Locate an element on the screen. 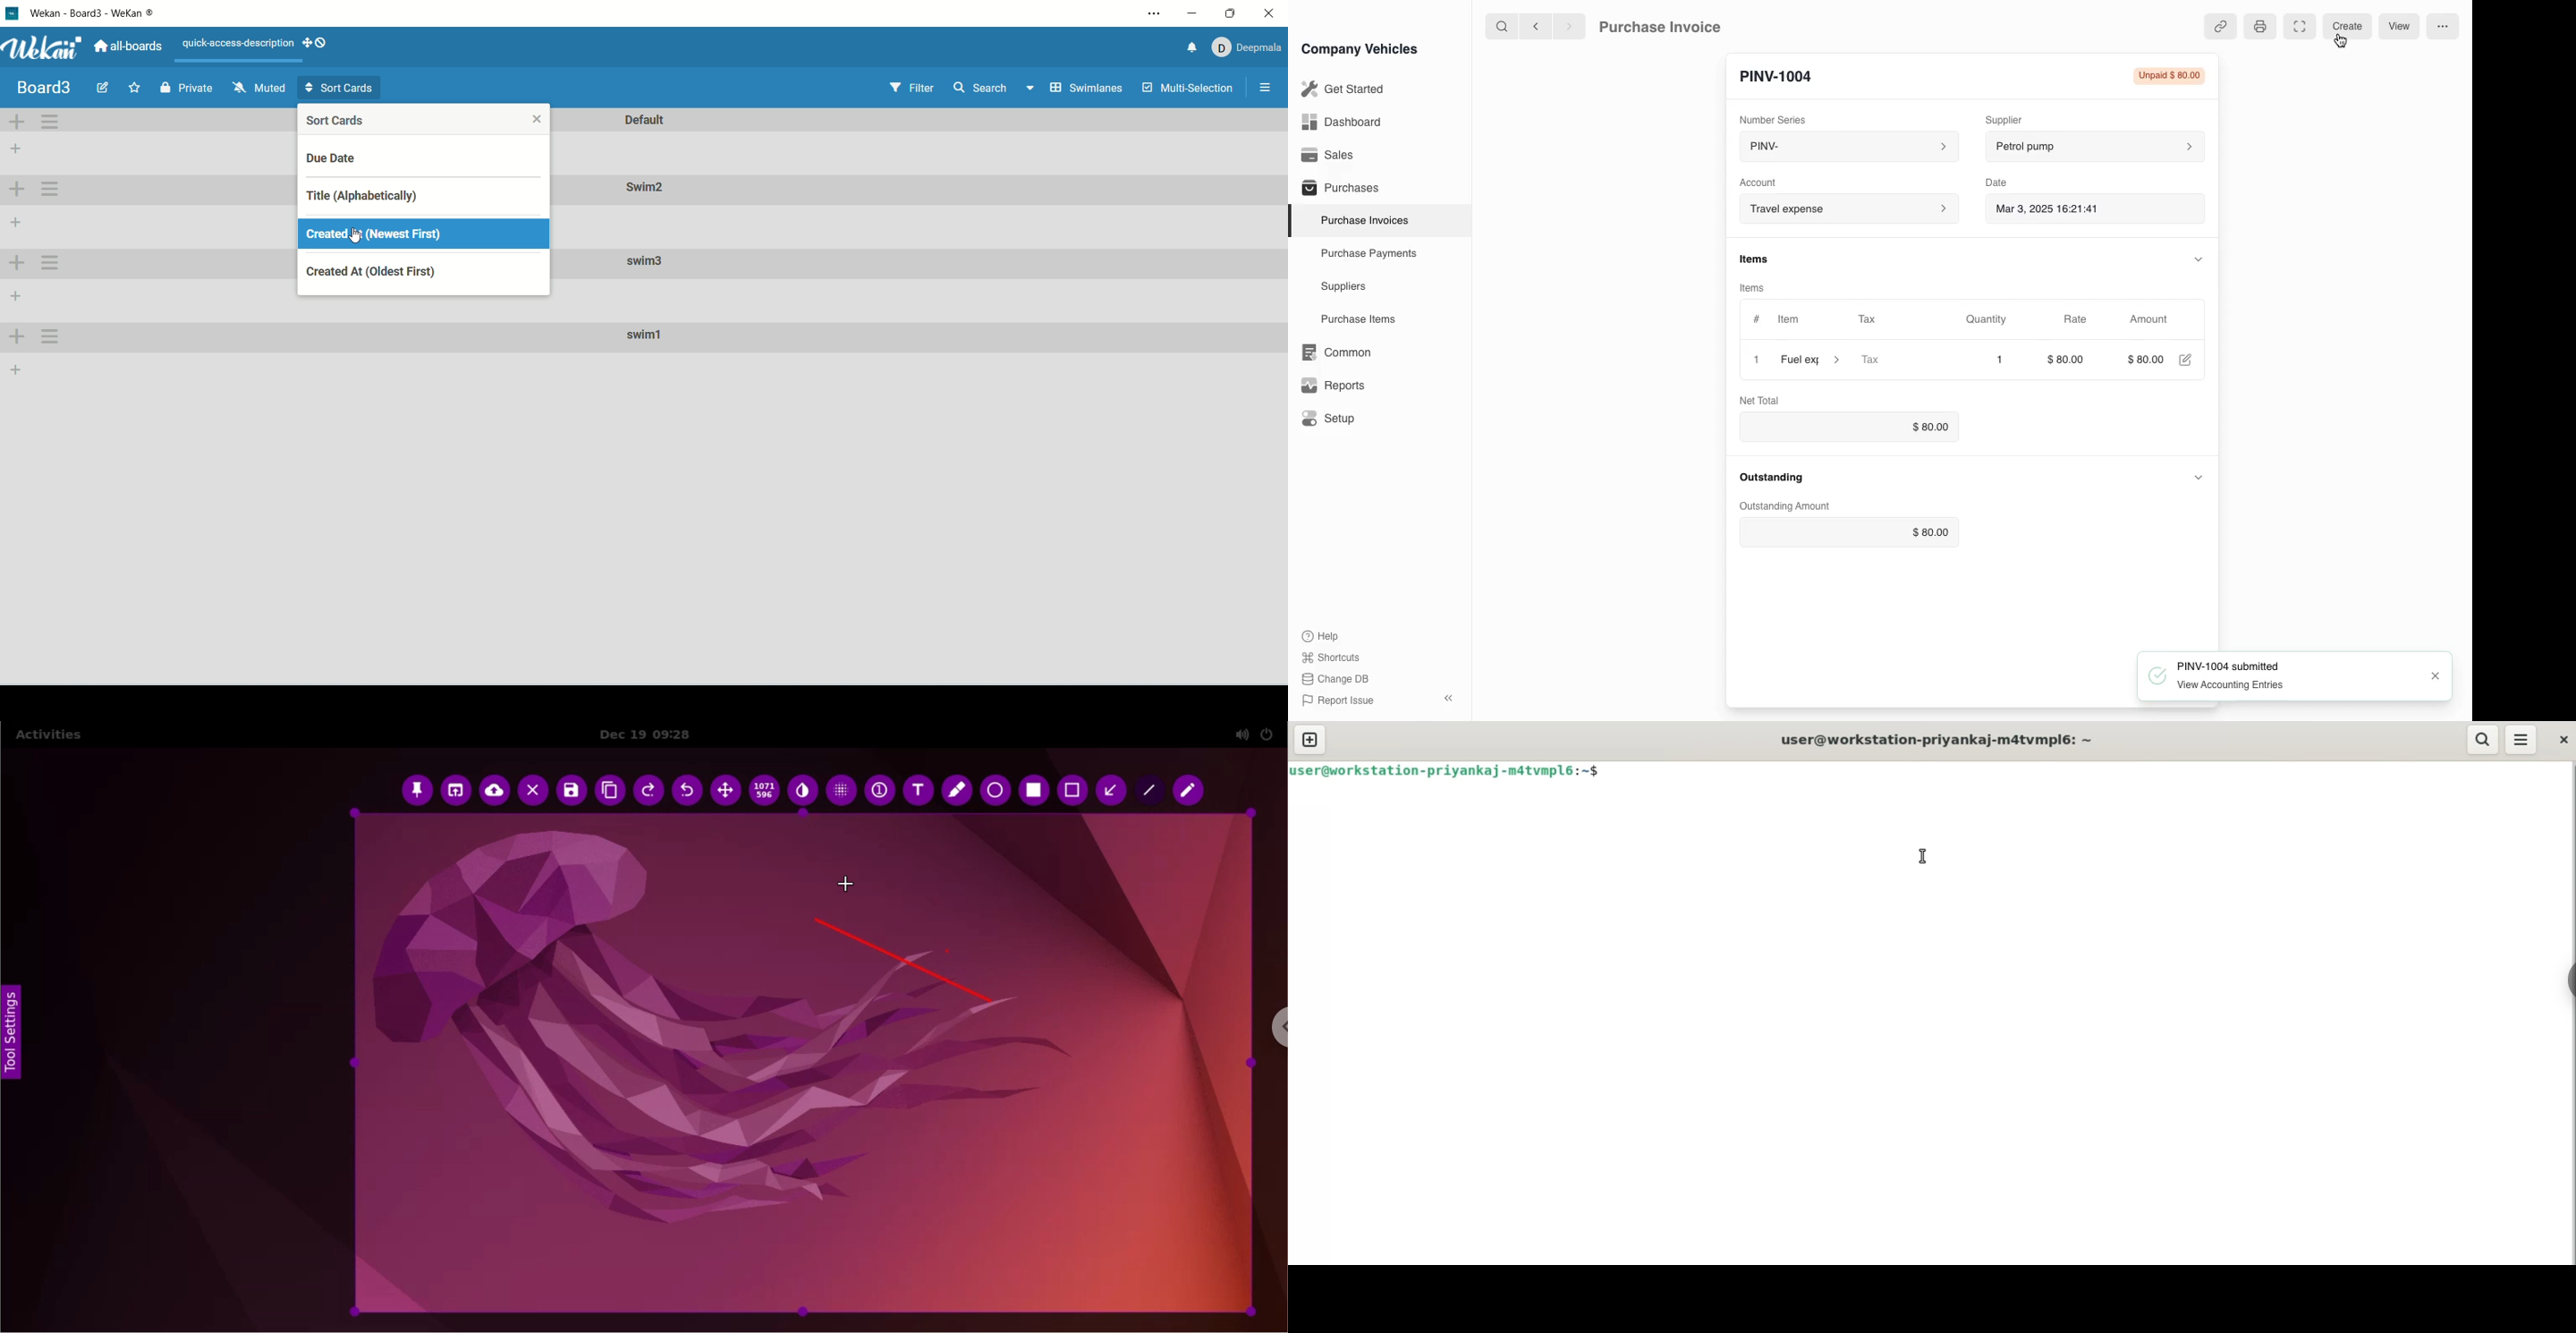  PINV- is located at coordinates (1844, 148).